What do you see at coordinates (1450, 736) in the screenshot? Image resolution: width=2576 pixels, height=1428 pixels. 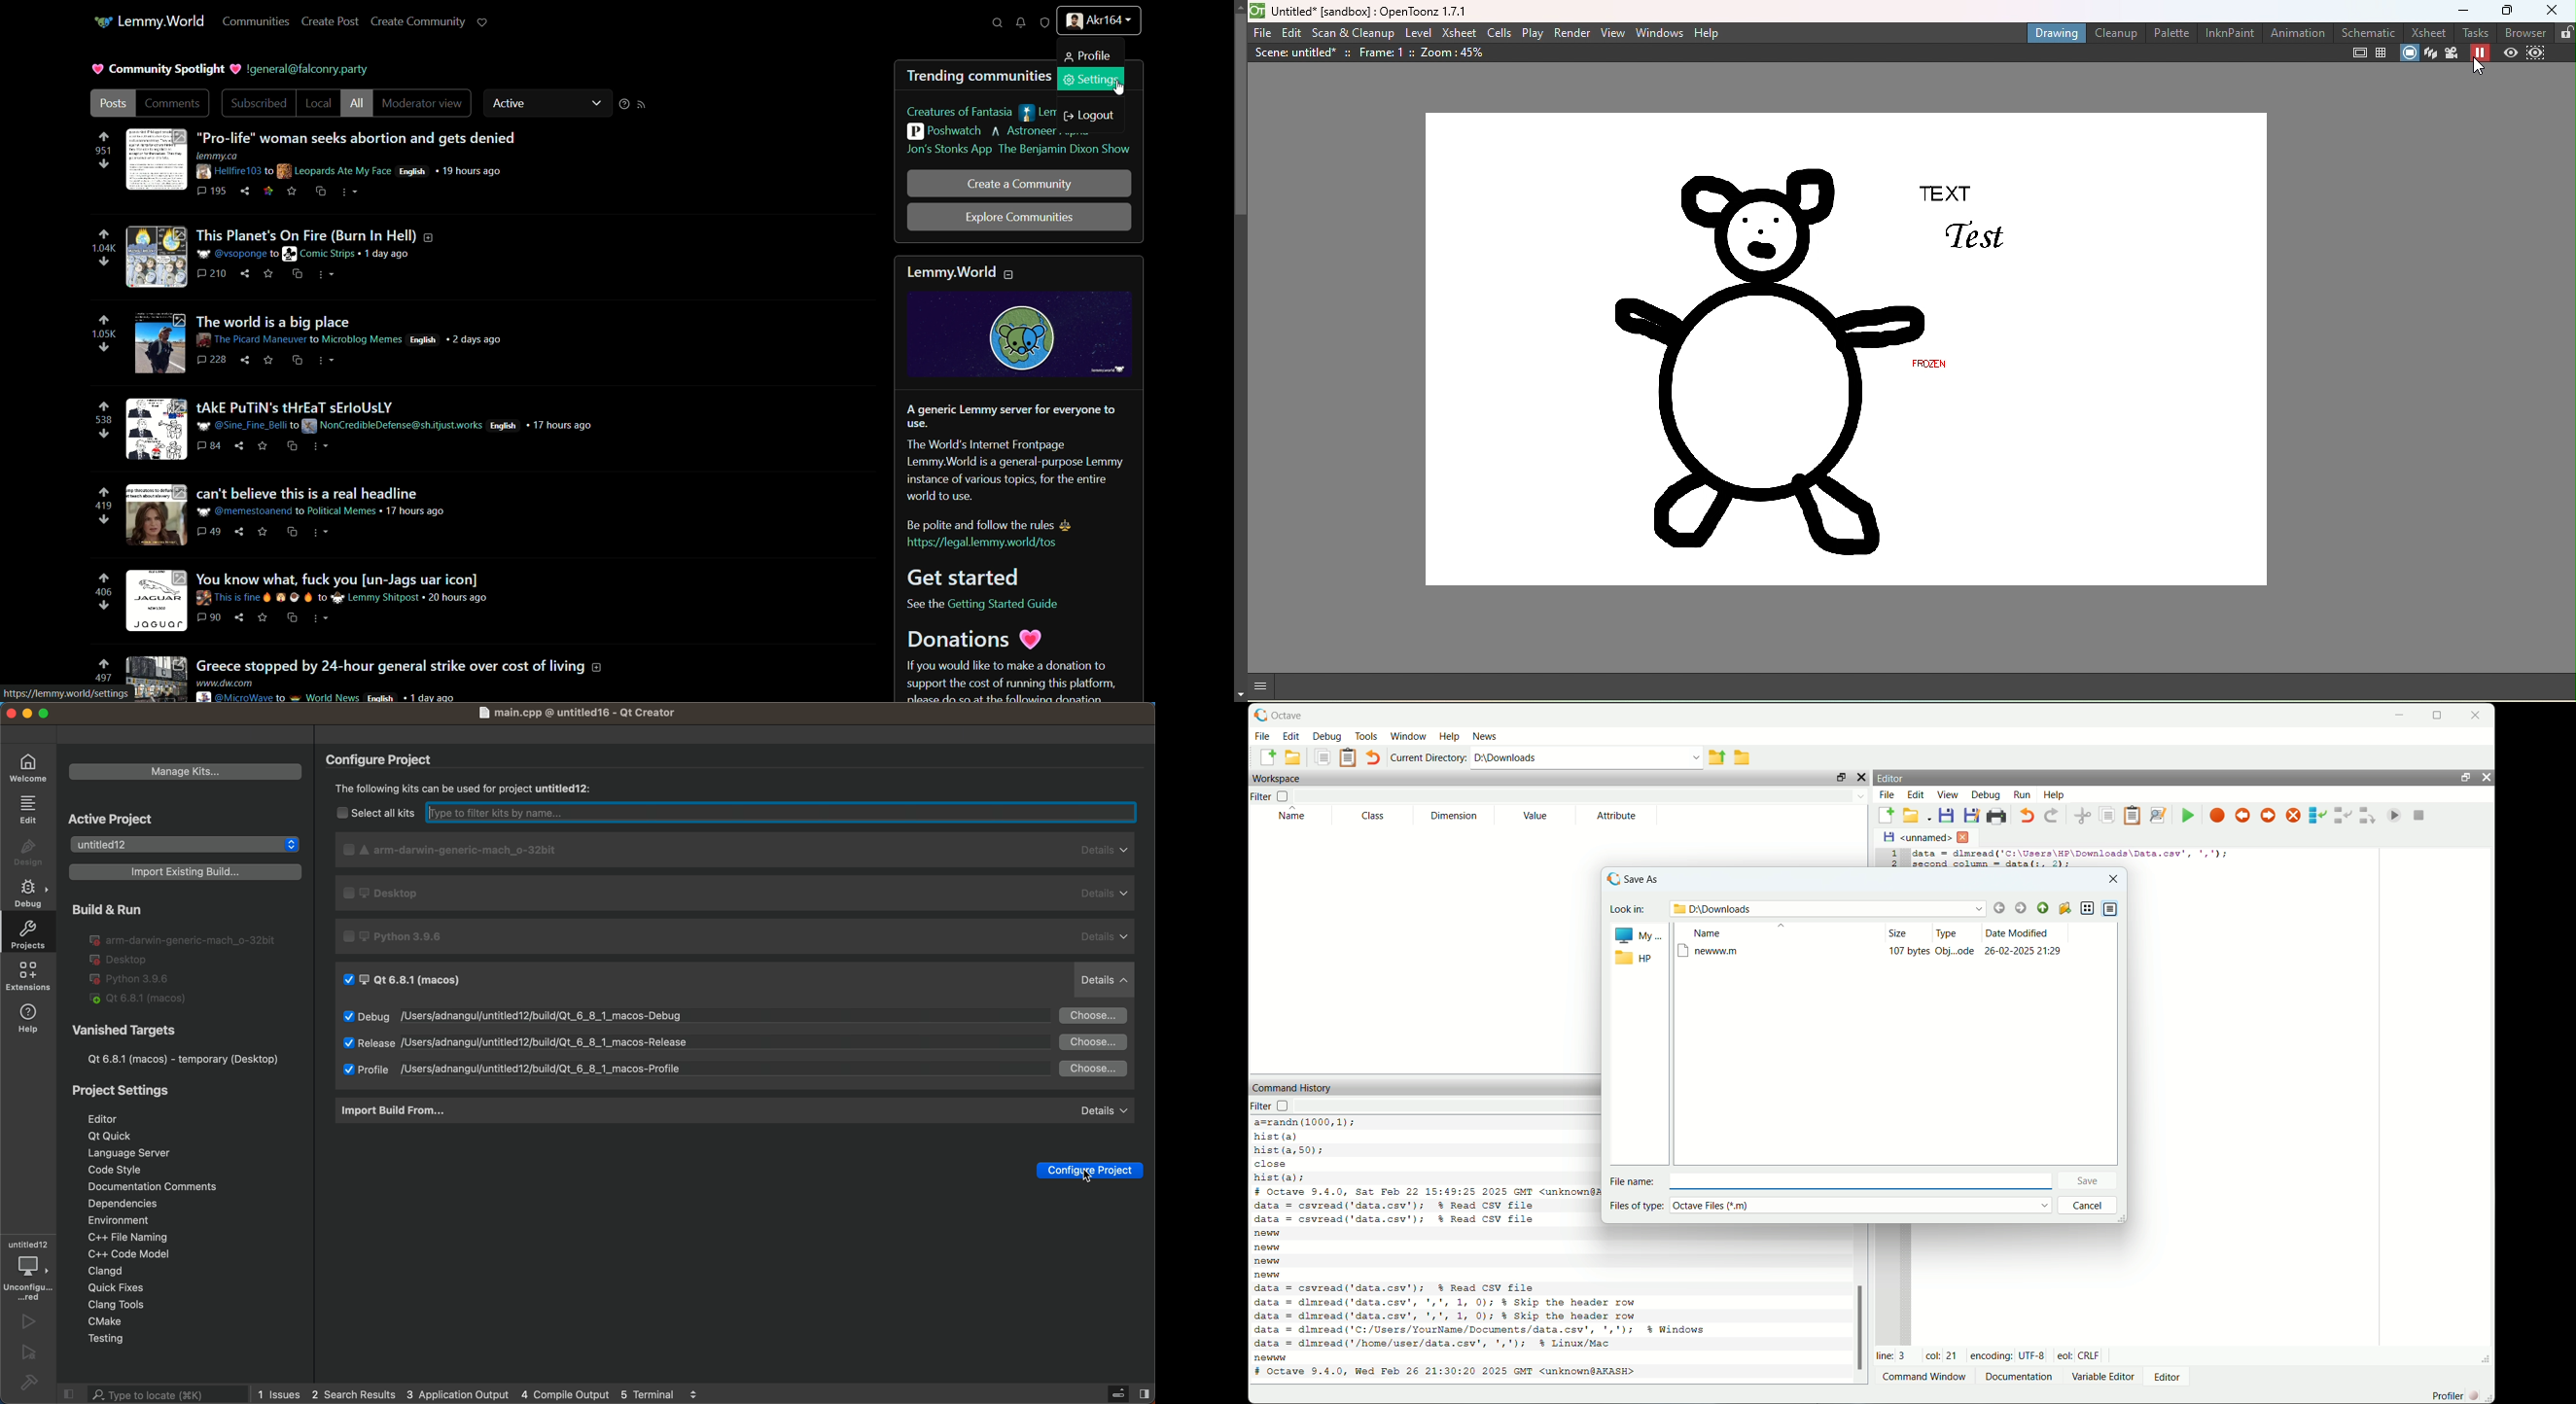 I see `help` at bounding box center [1450, 736].